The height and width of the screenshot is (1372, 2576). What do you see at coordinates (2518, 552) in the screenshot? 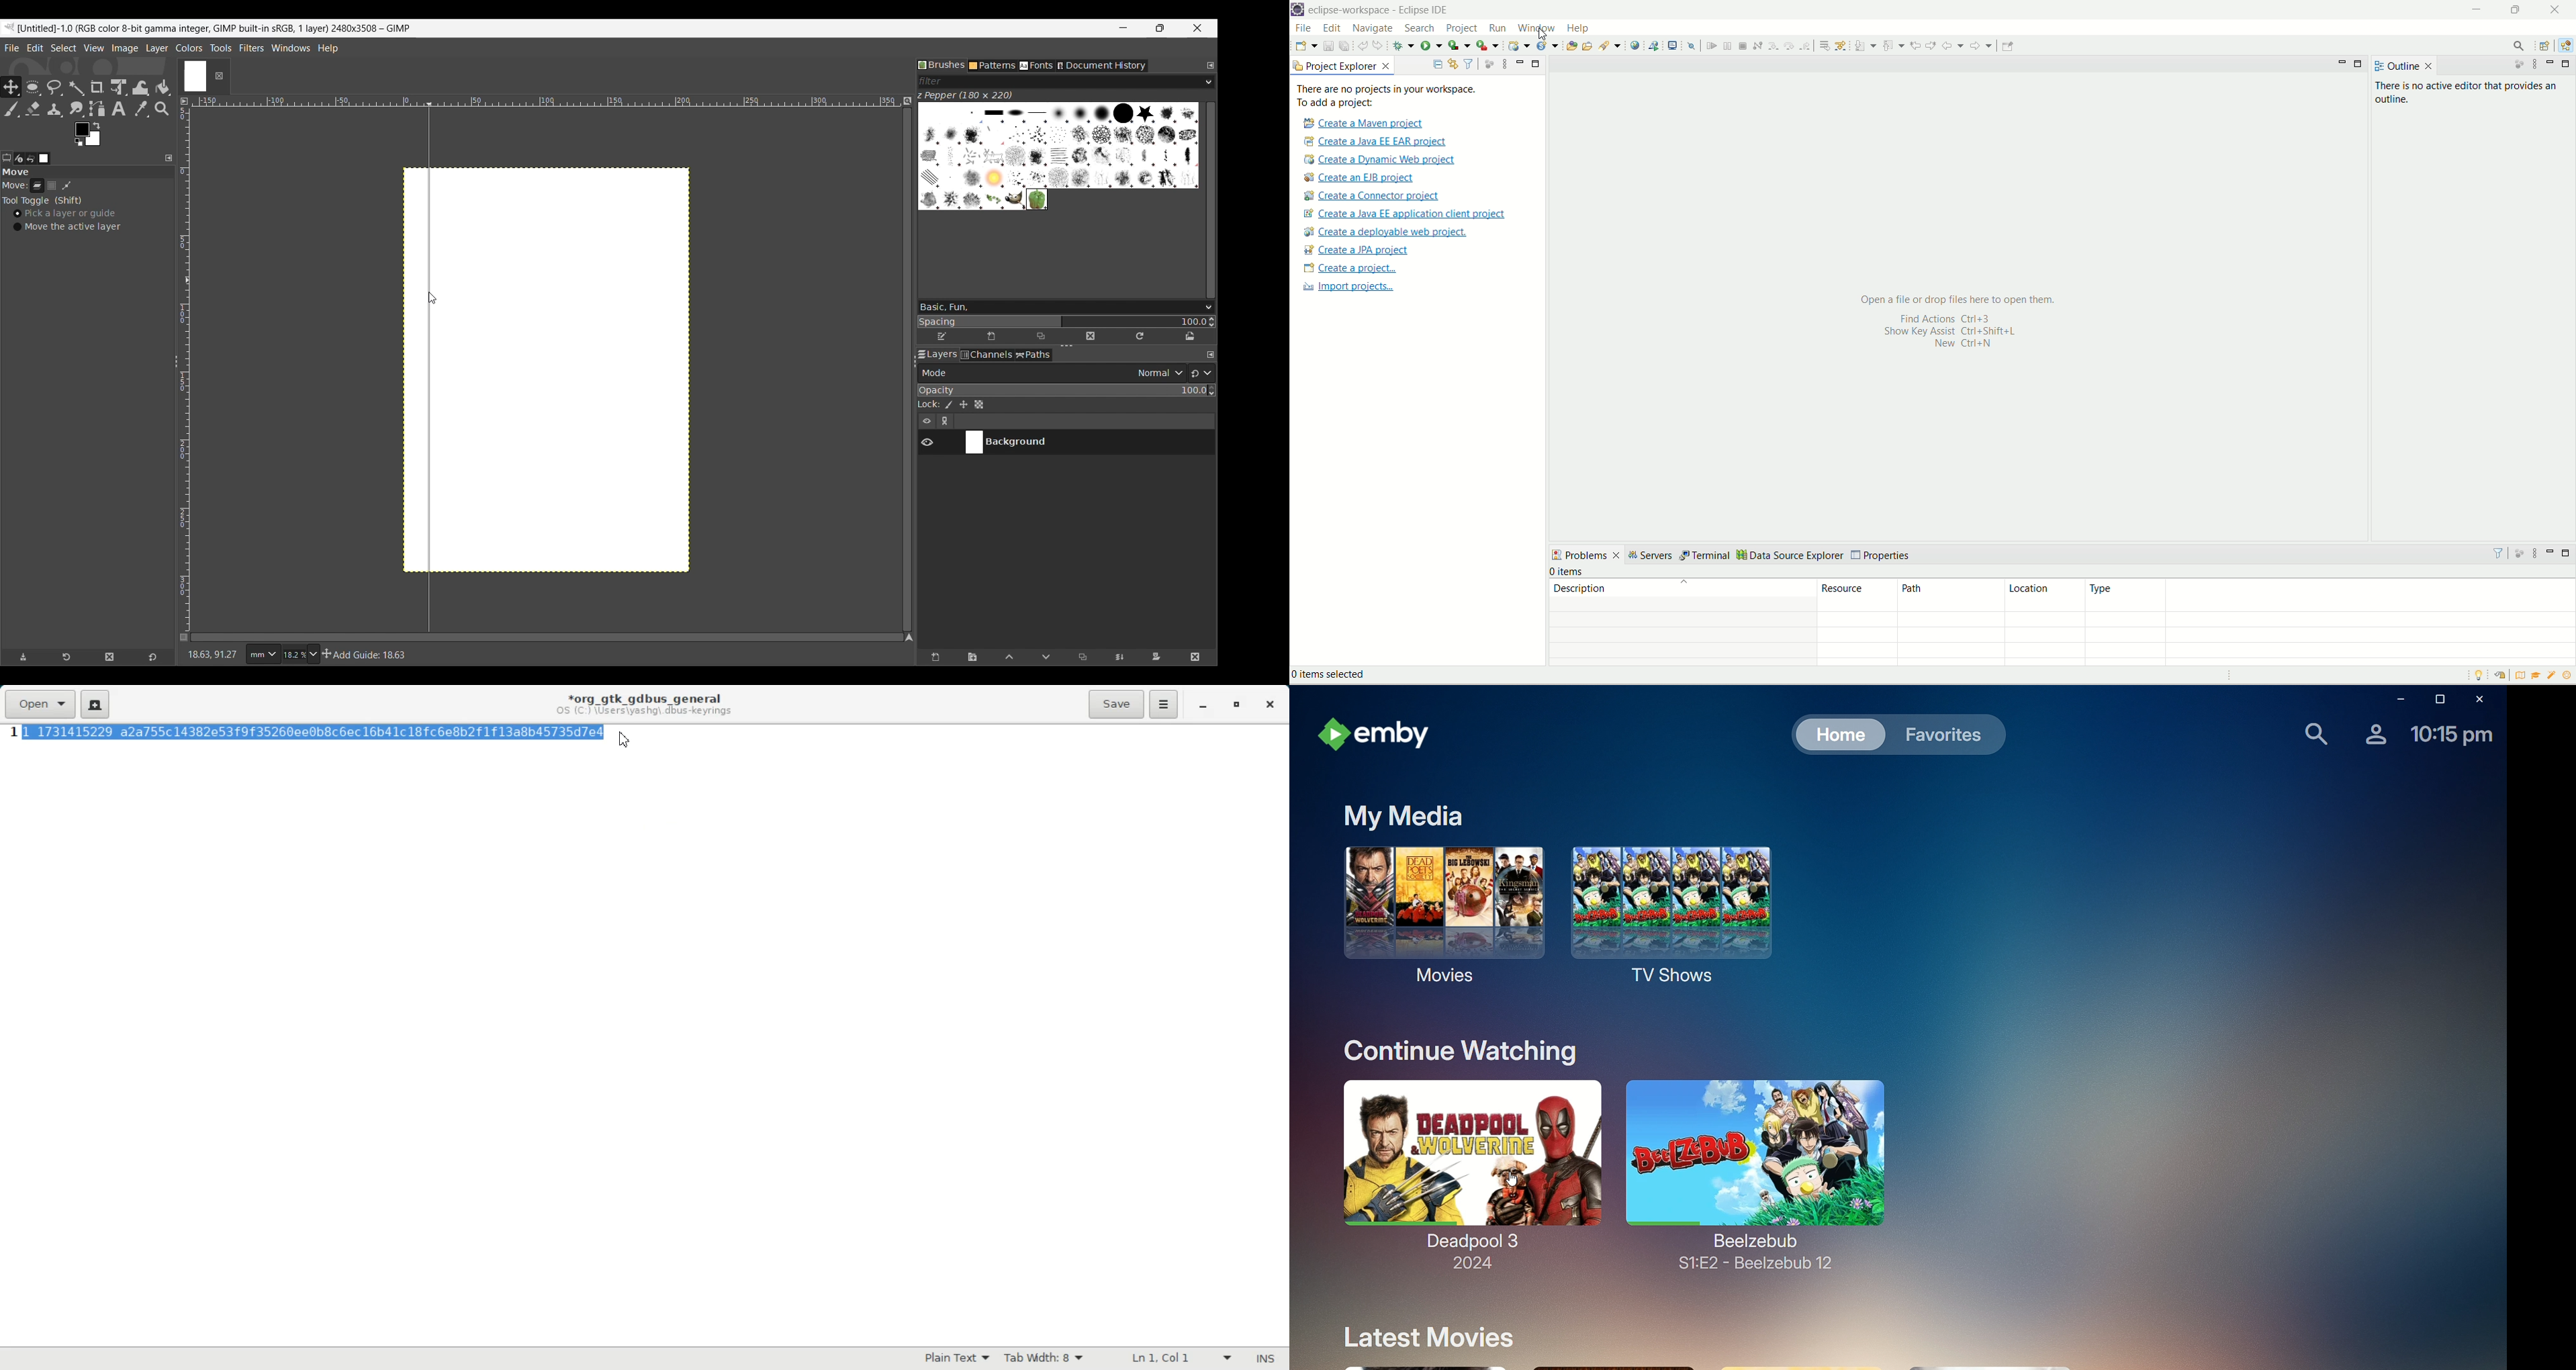
I see `focus on active task` at bounding box center [2518, 552].